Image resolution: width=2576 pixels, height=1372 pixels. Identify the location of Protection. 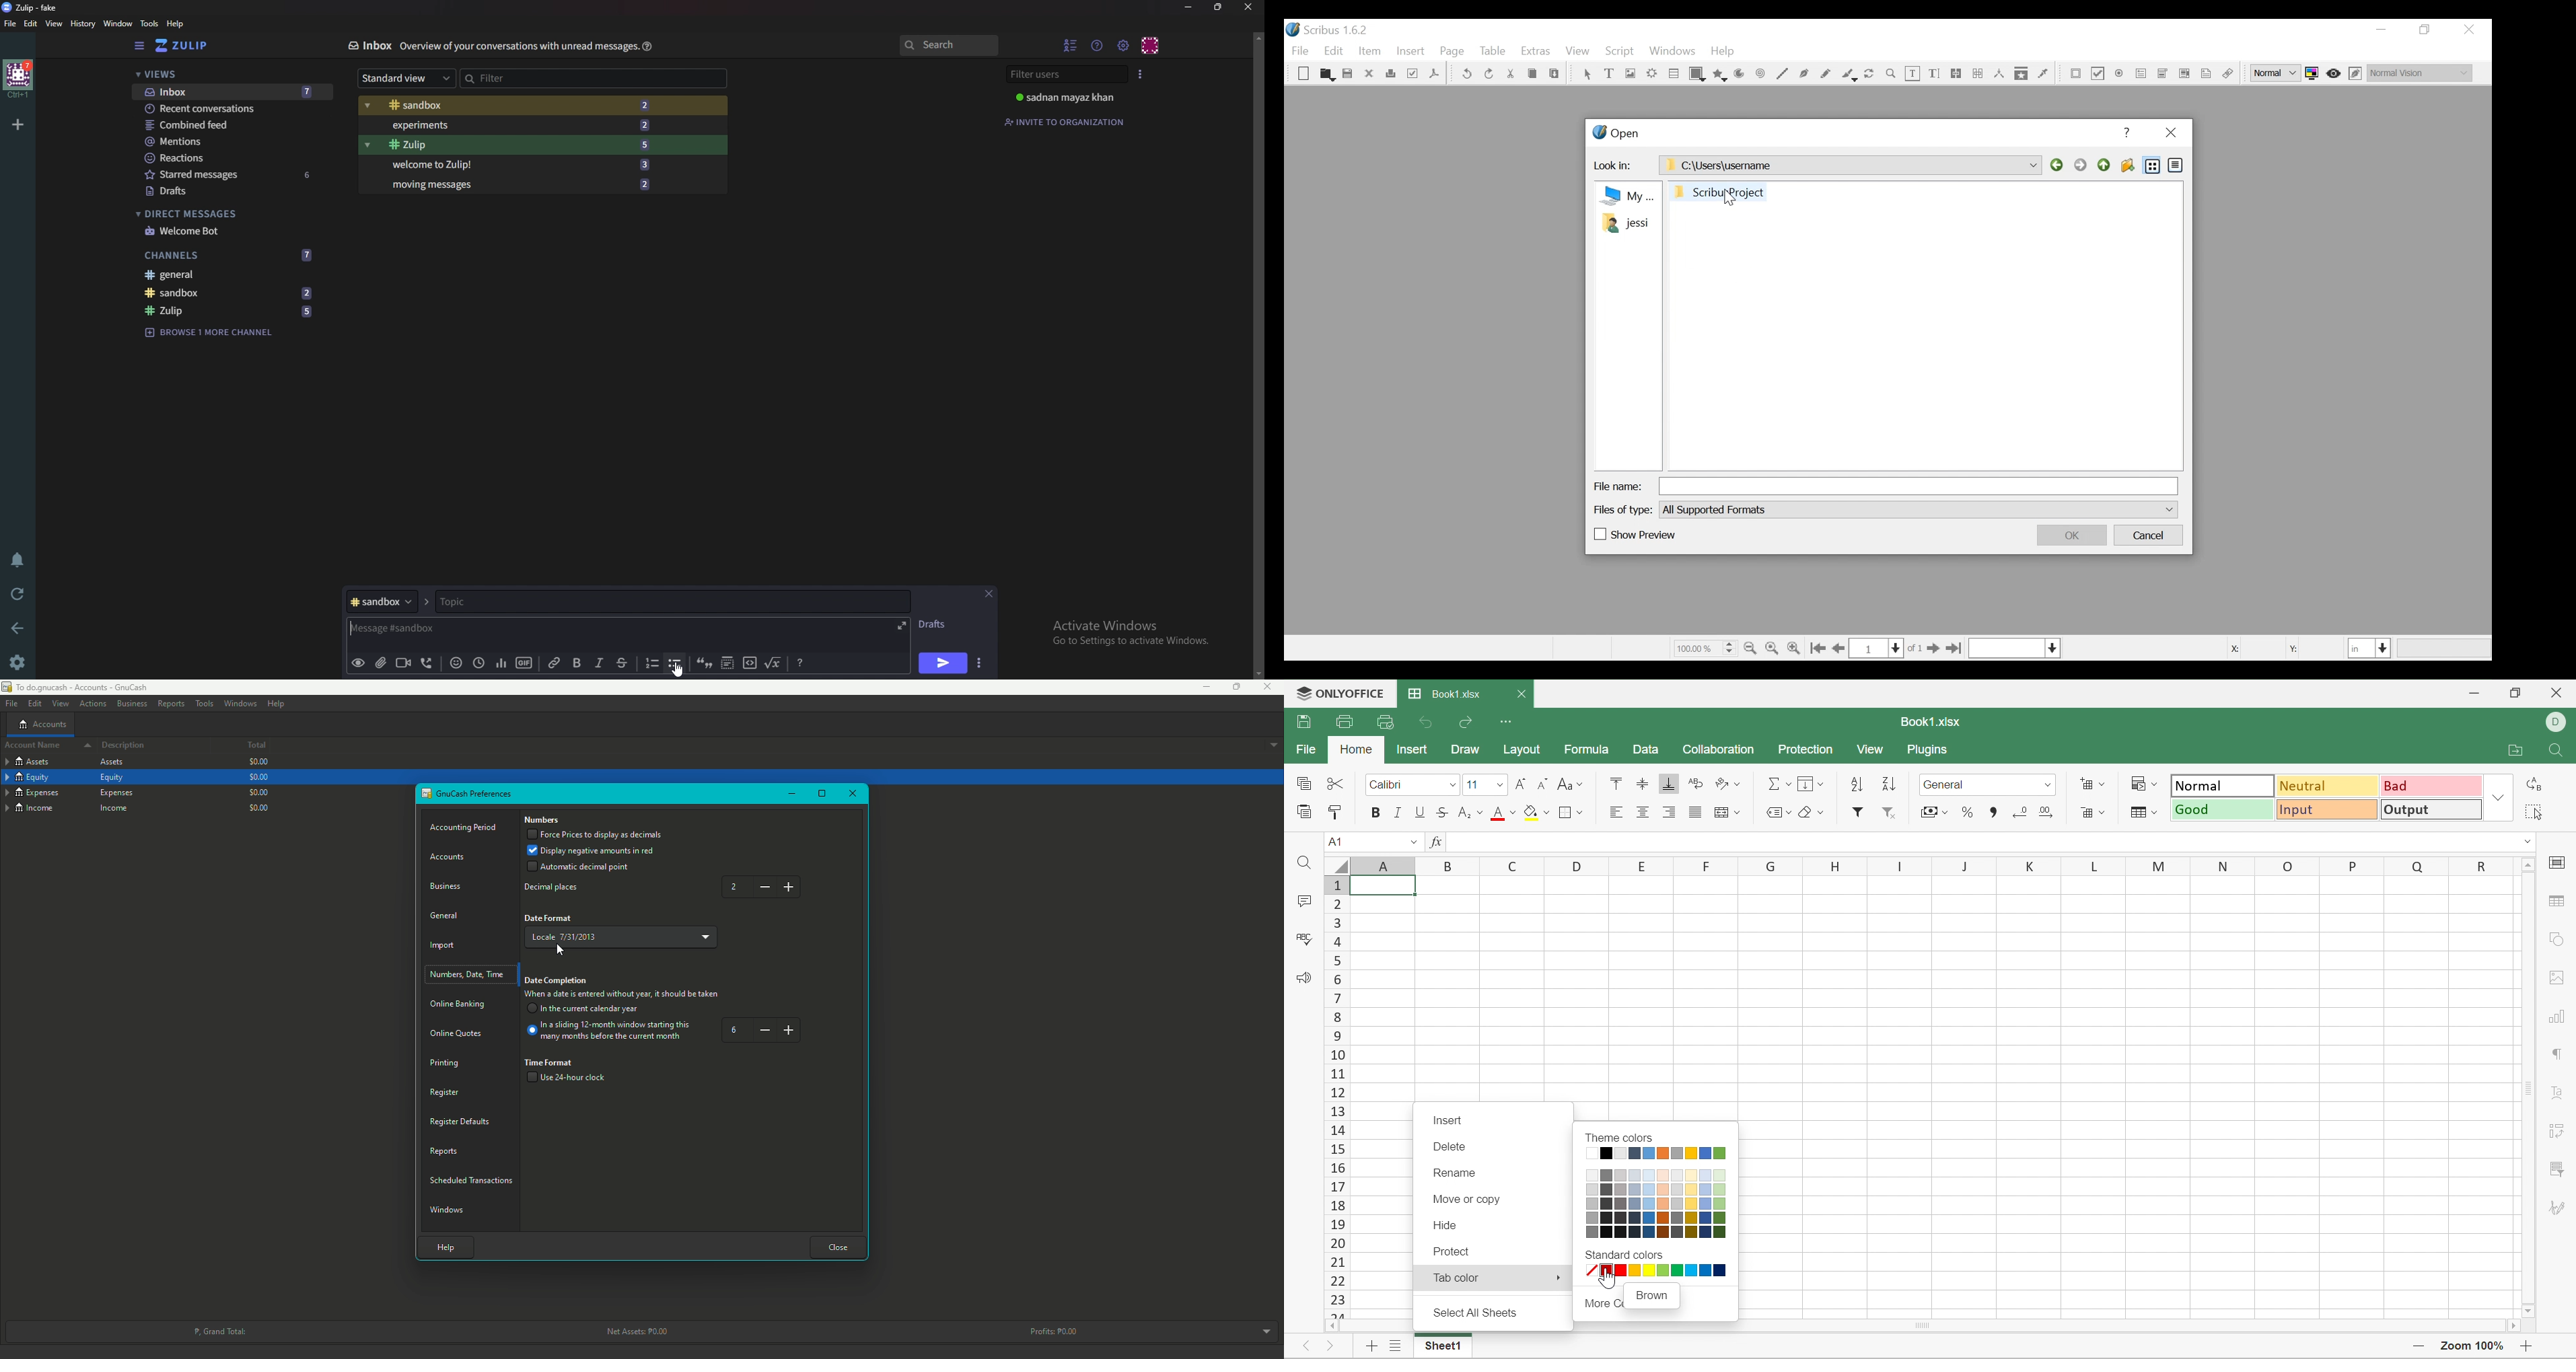
(1804, 750).